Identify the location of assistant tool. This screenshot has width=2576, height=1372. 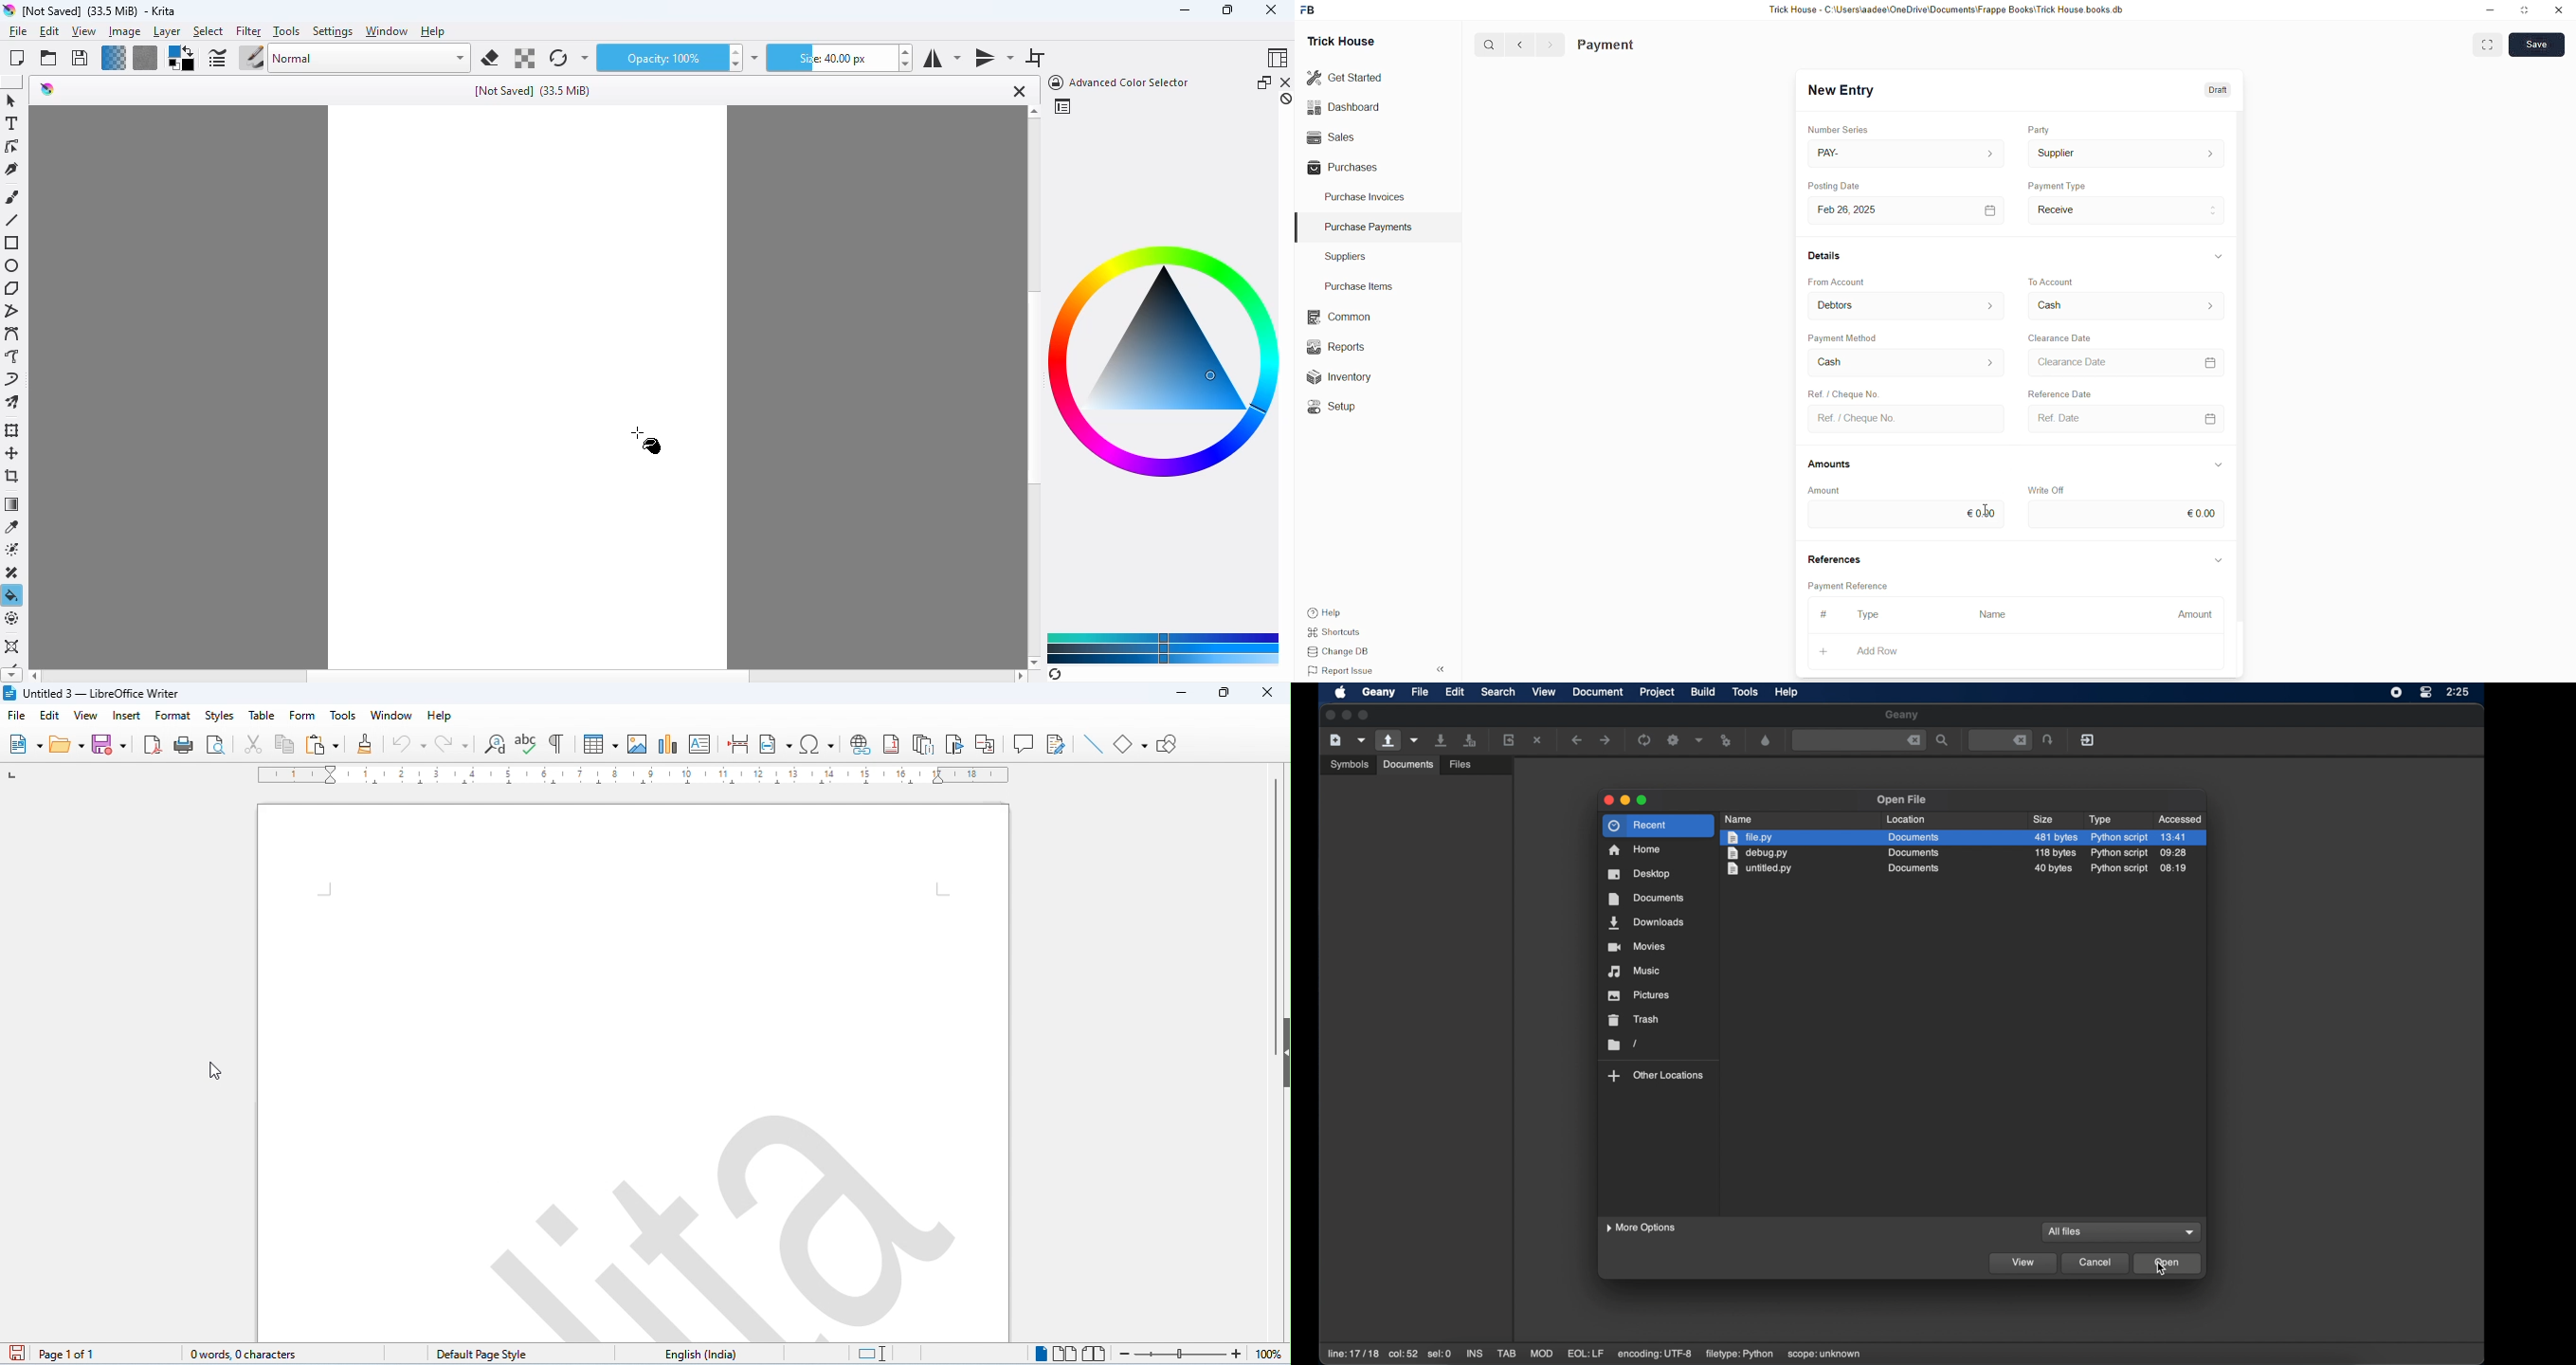
(11, 646).